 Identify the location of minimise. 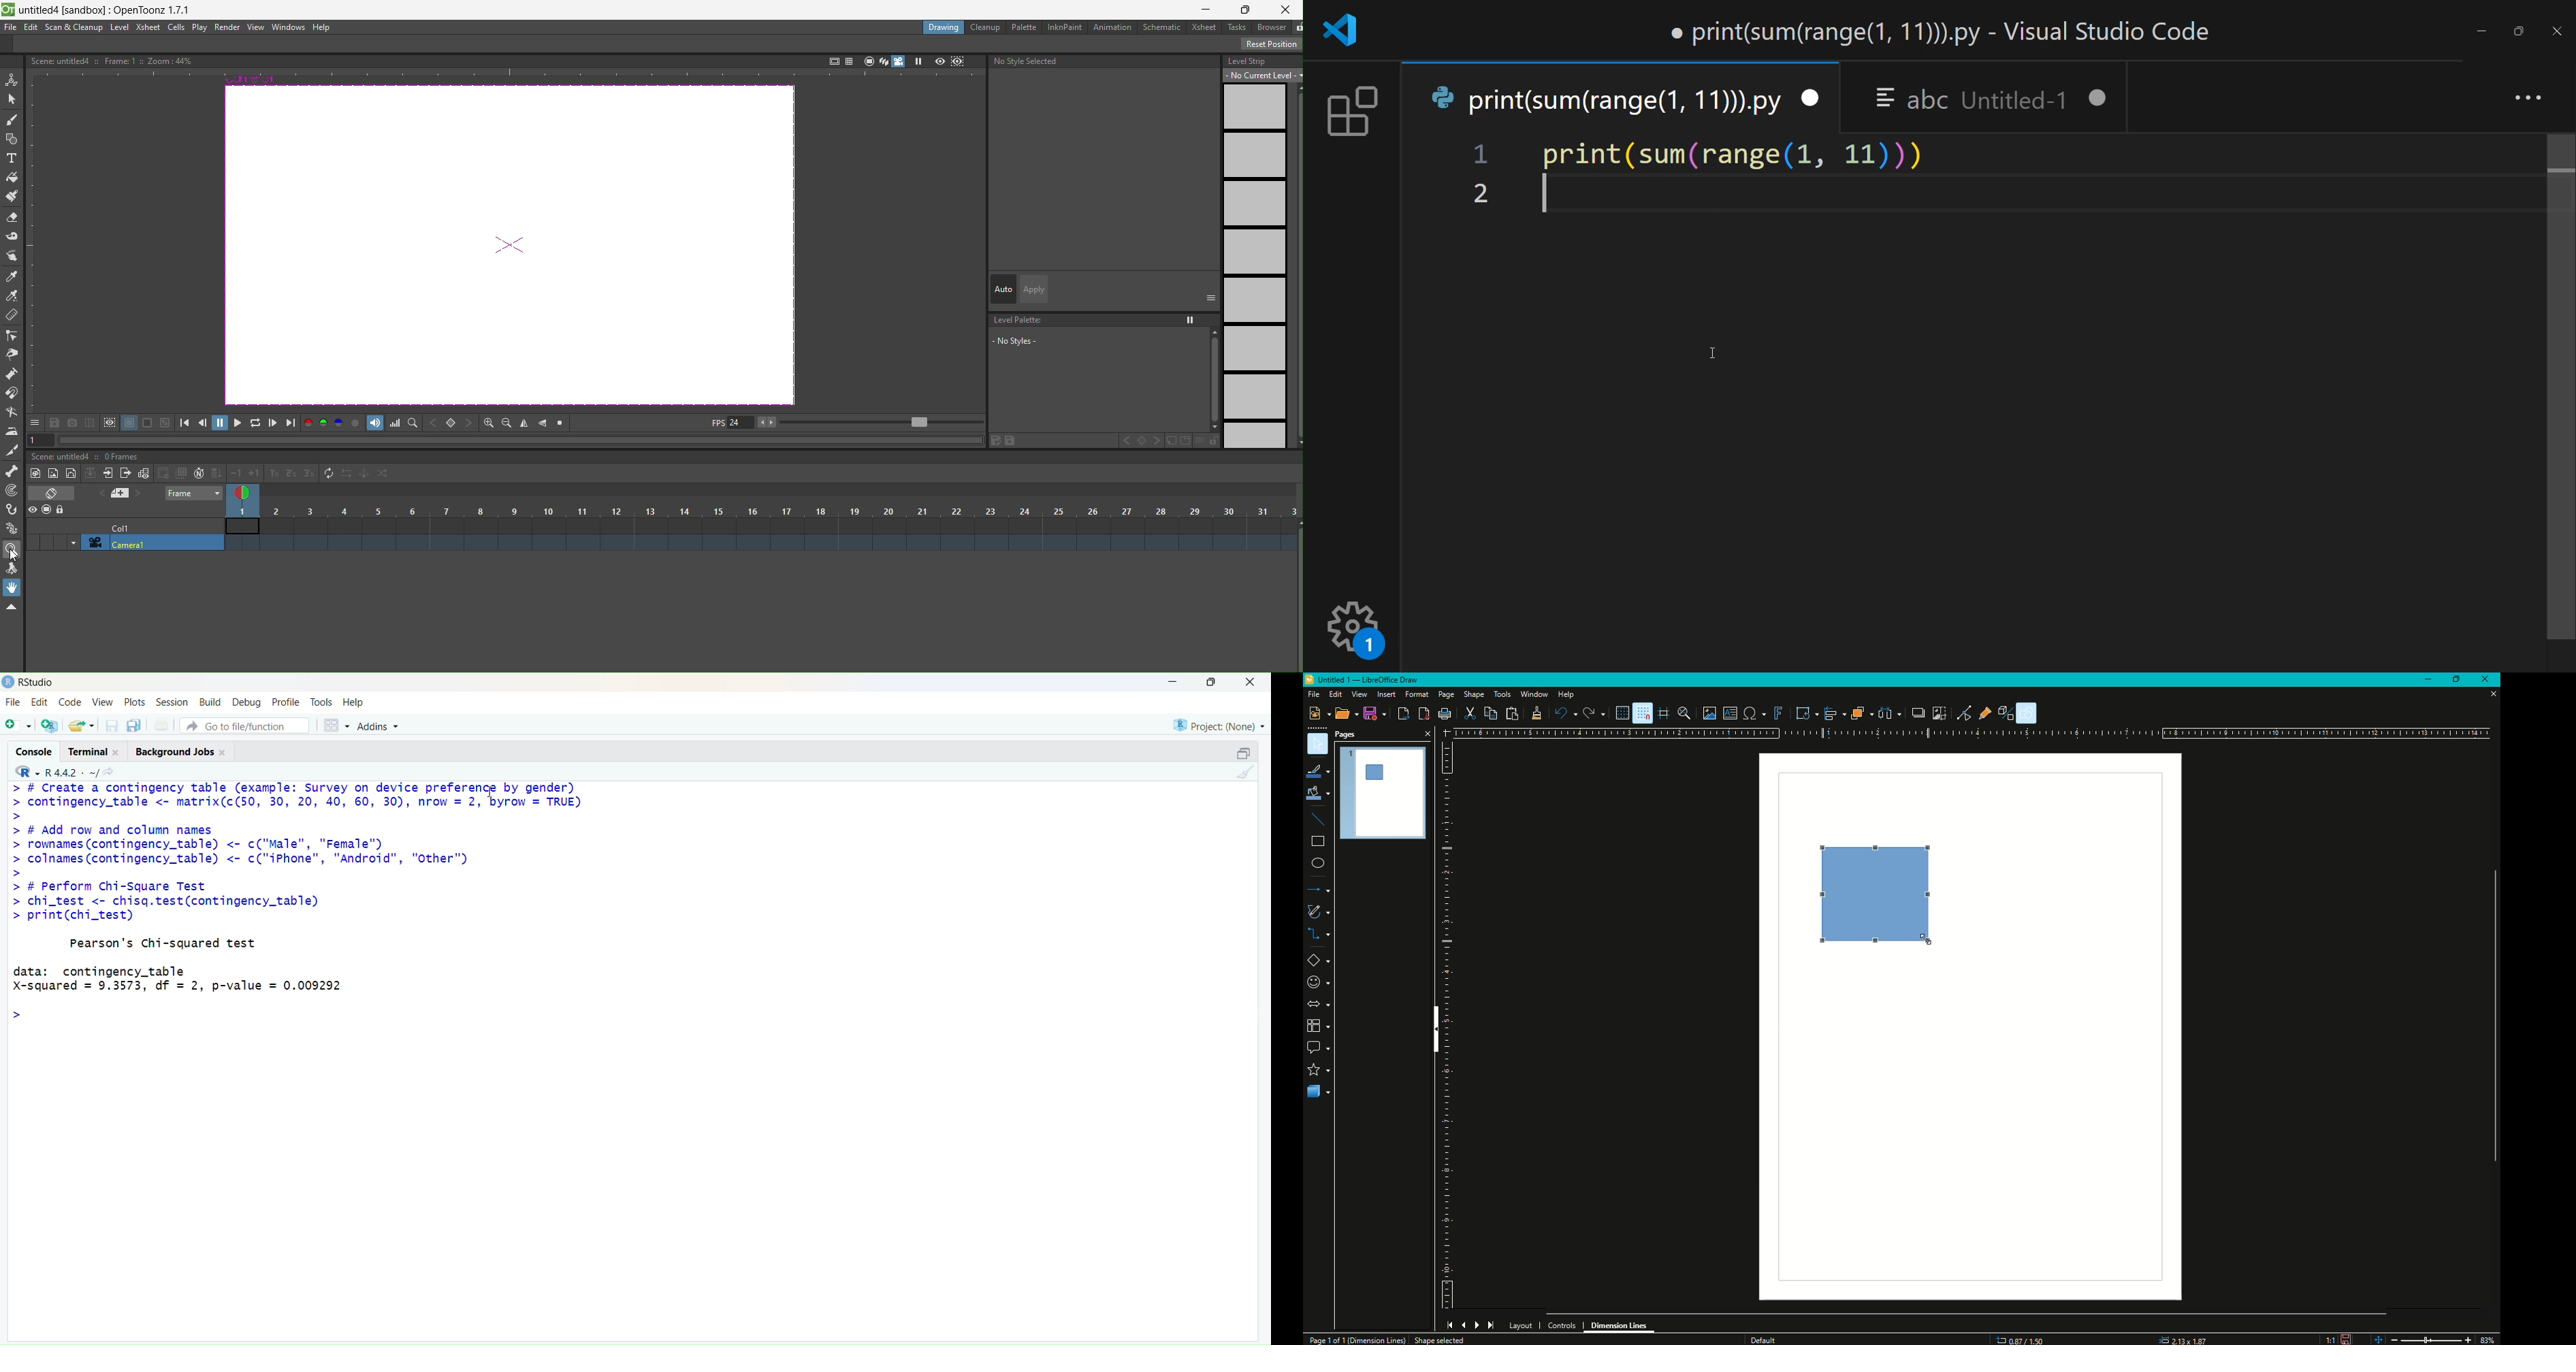
(1175, 680).